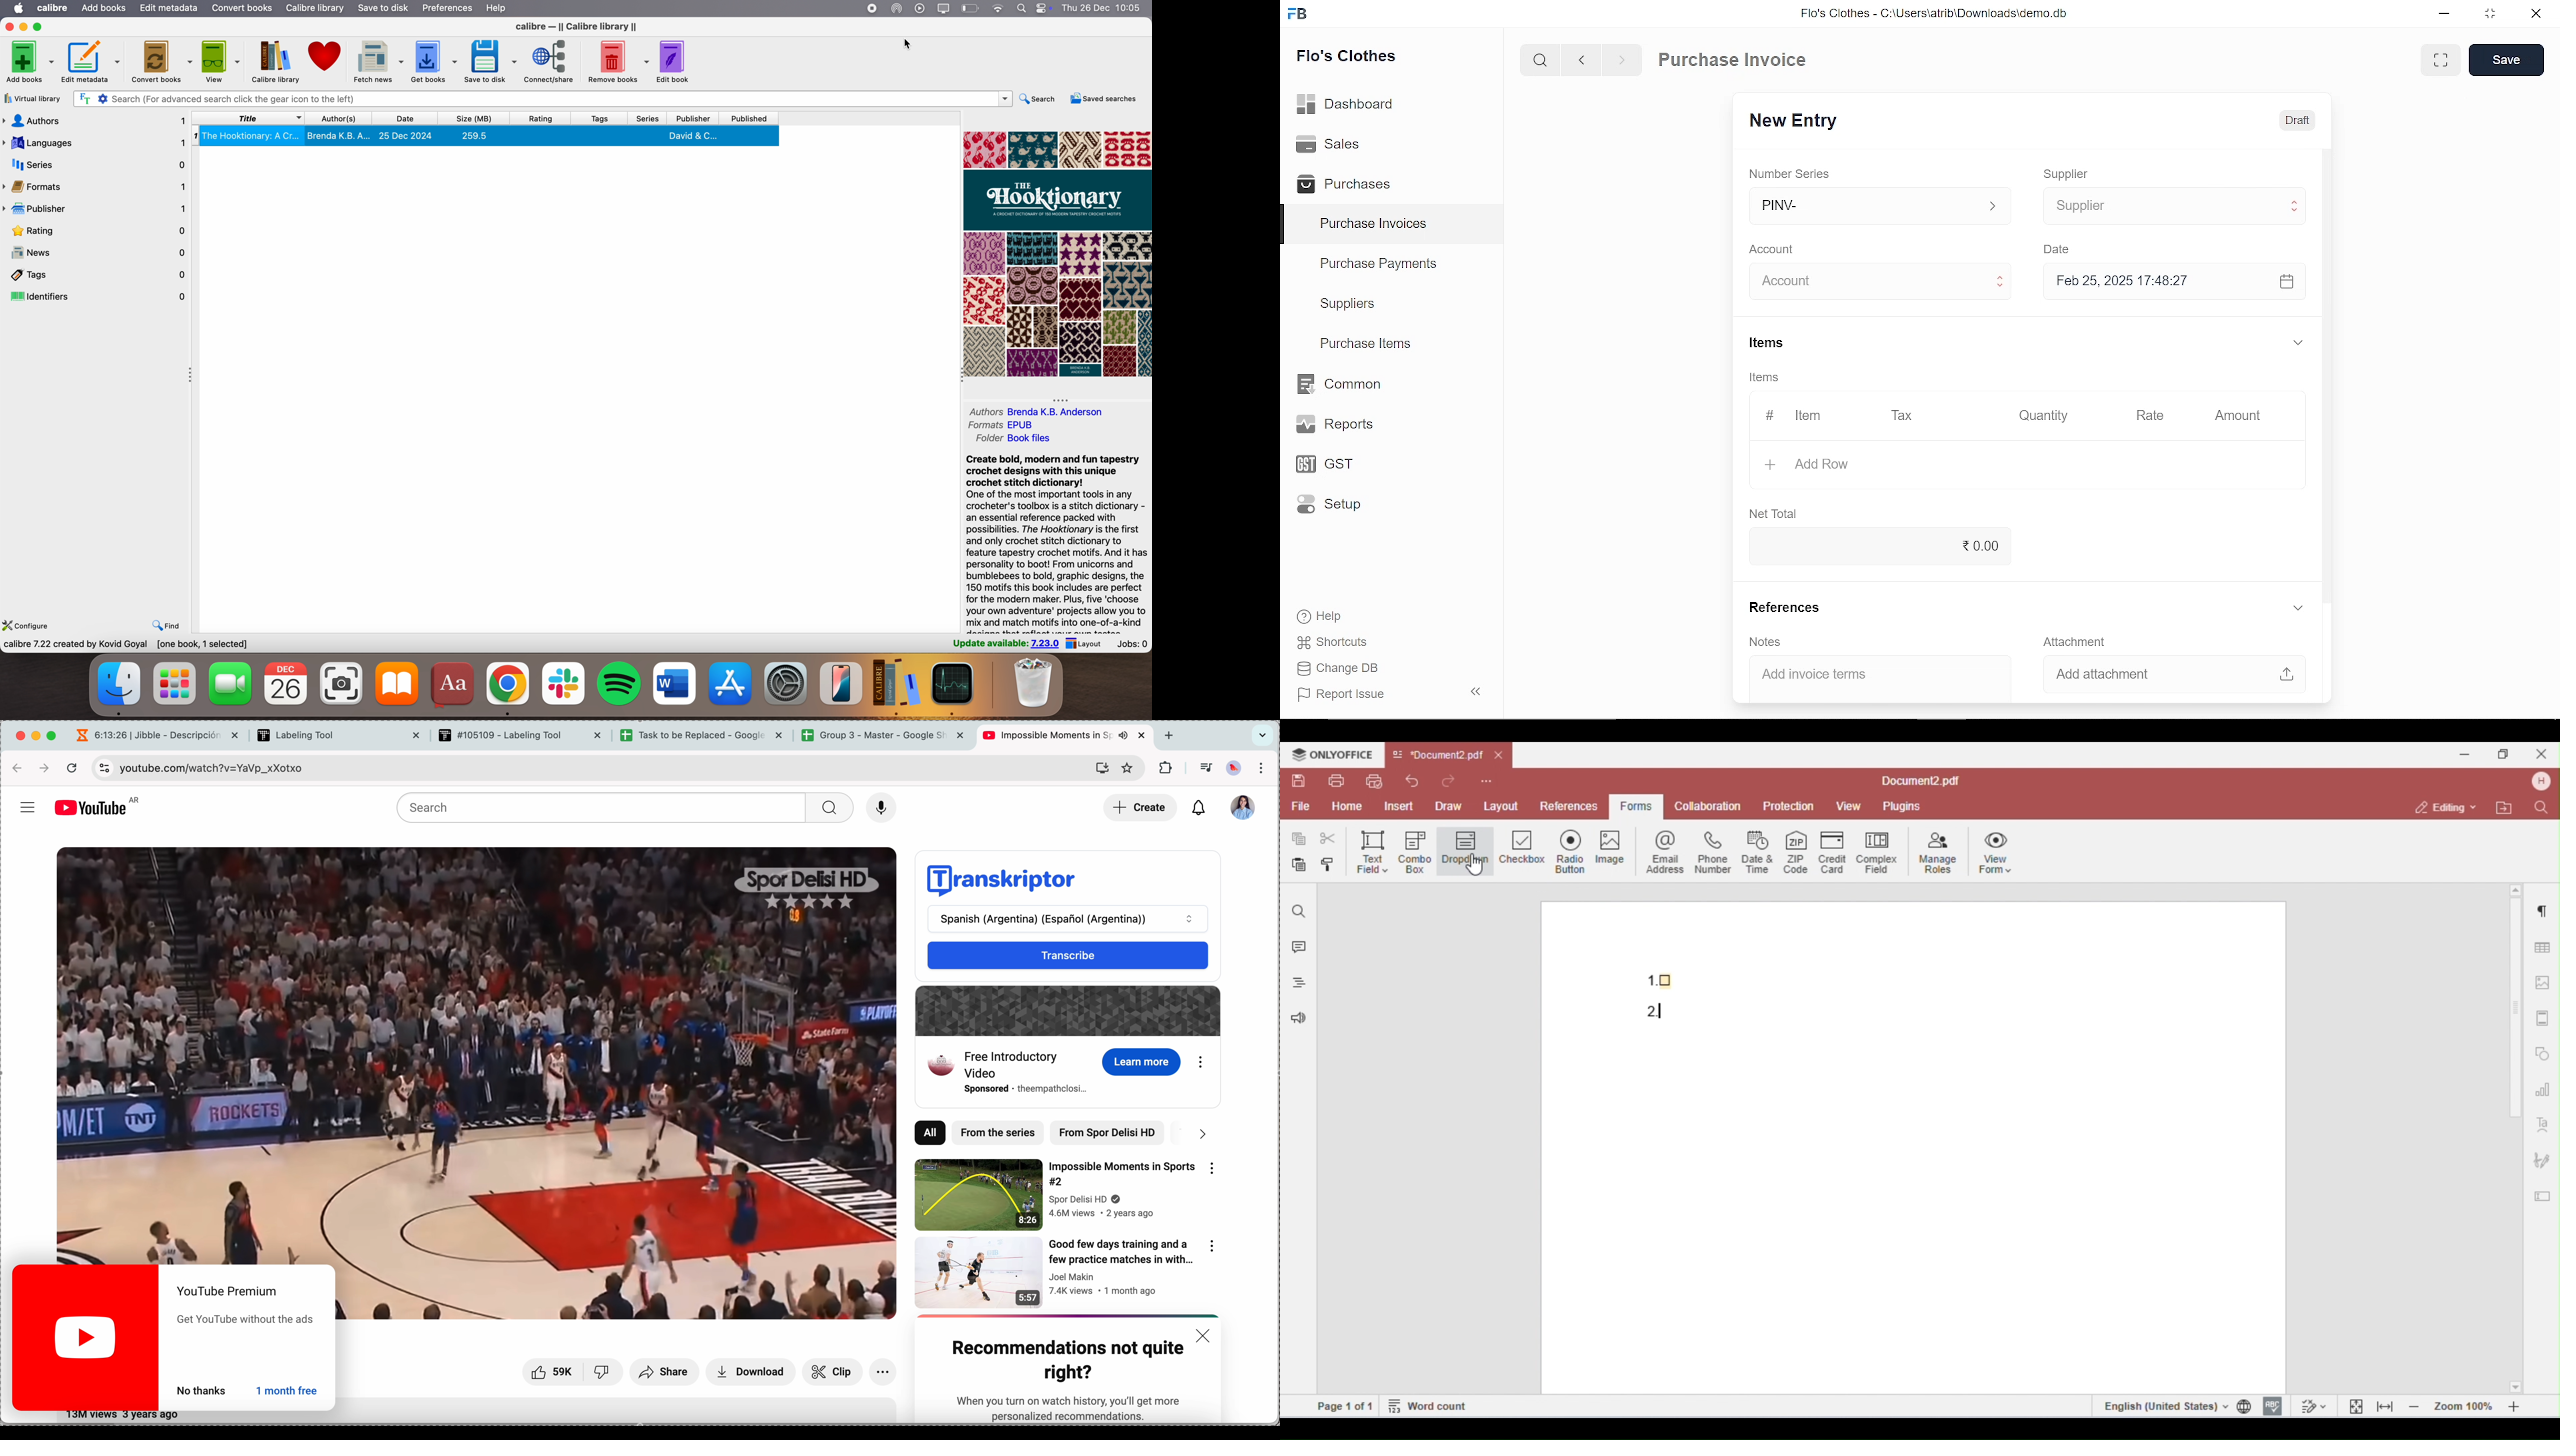  Describe the element at coordinates (730, 681) in the screenshot. I see `app store` at that location.